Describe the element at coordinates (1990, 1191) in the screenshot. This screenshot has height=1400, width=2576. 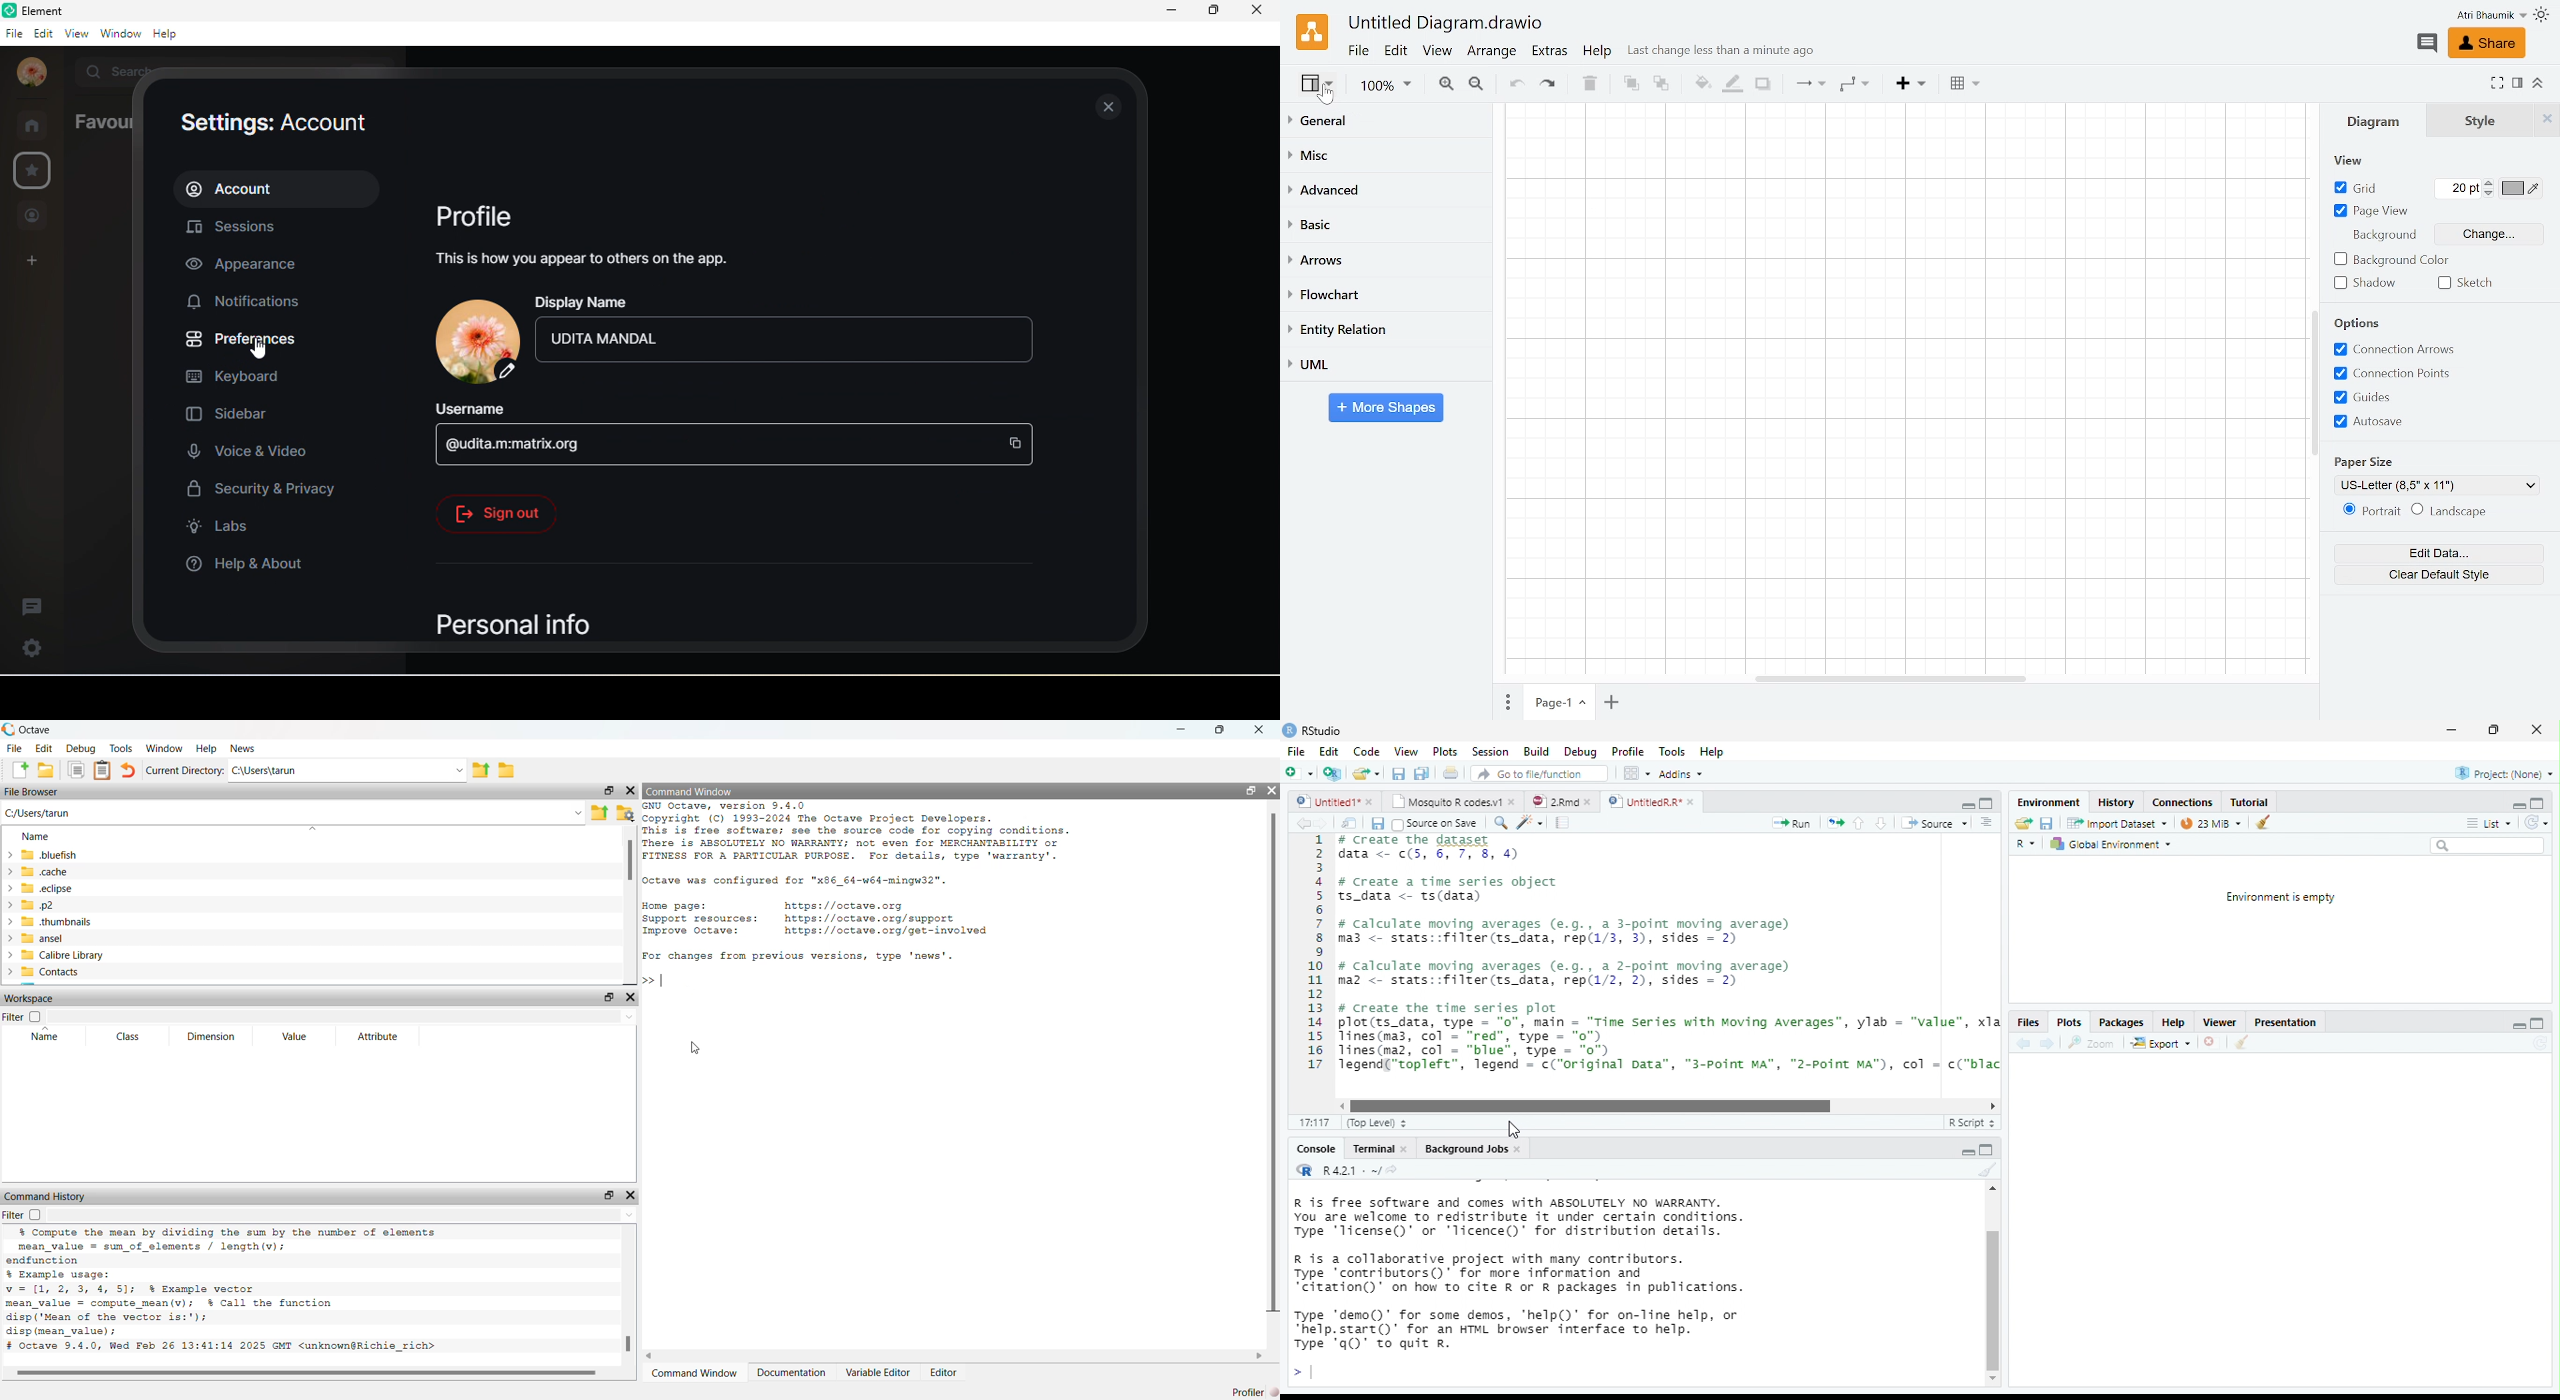
I see `scrollbar up` at that location.